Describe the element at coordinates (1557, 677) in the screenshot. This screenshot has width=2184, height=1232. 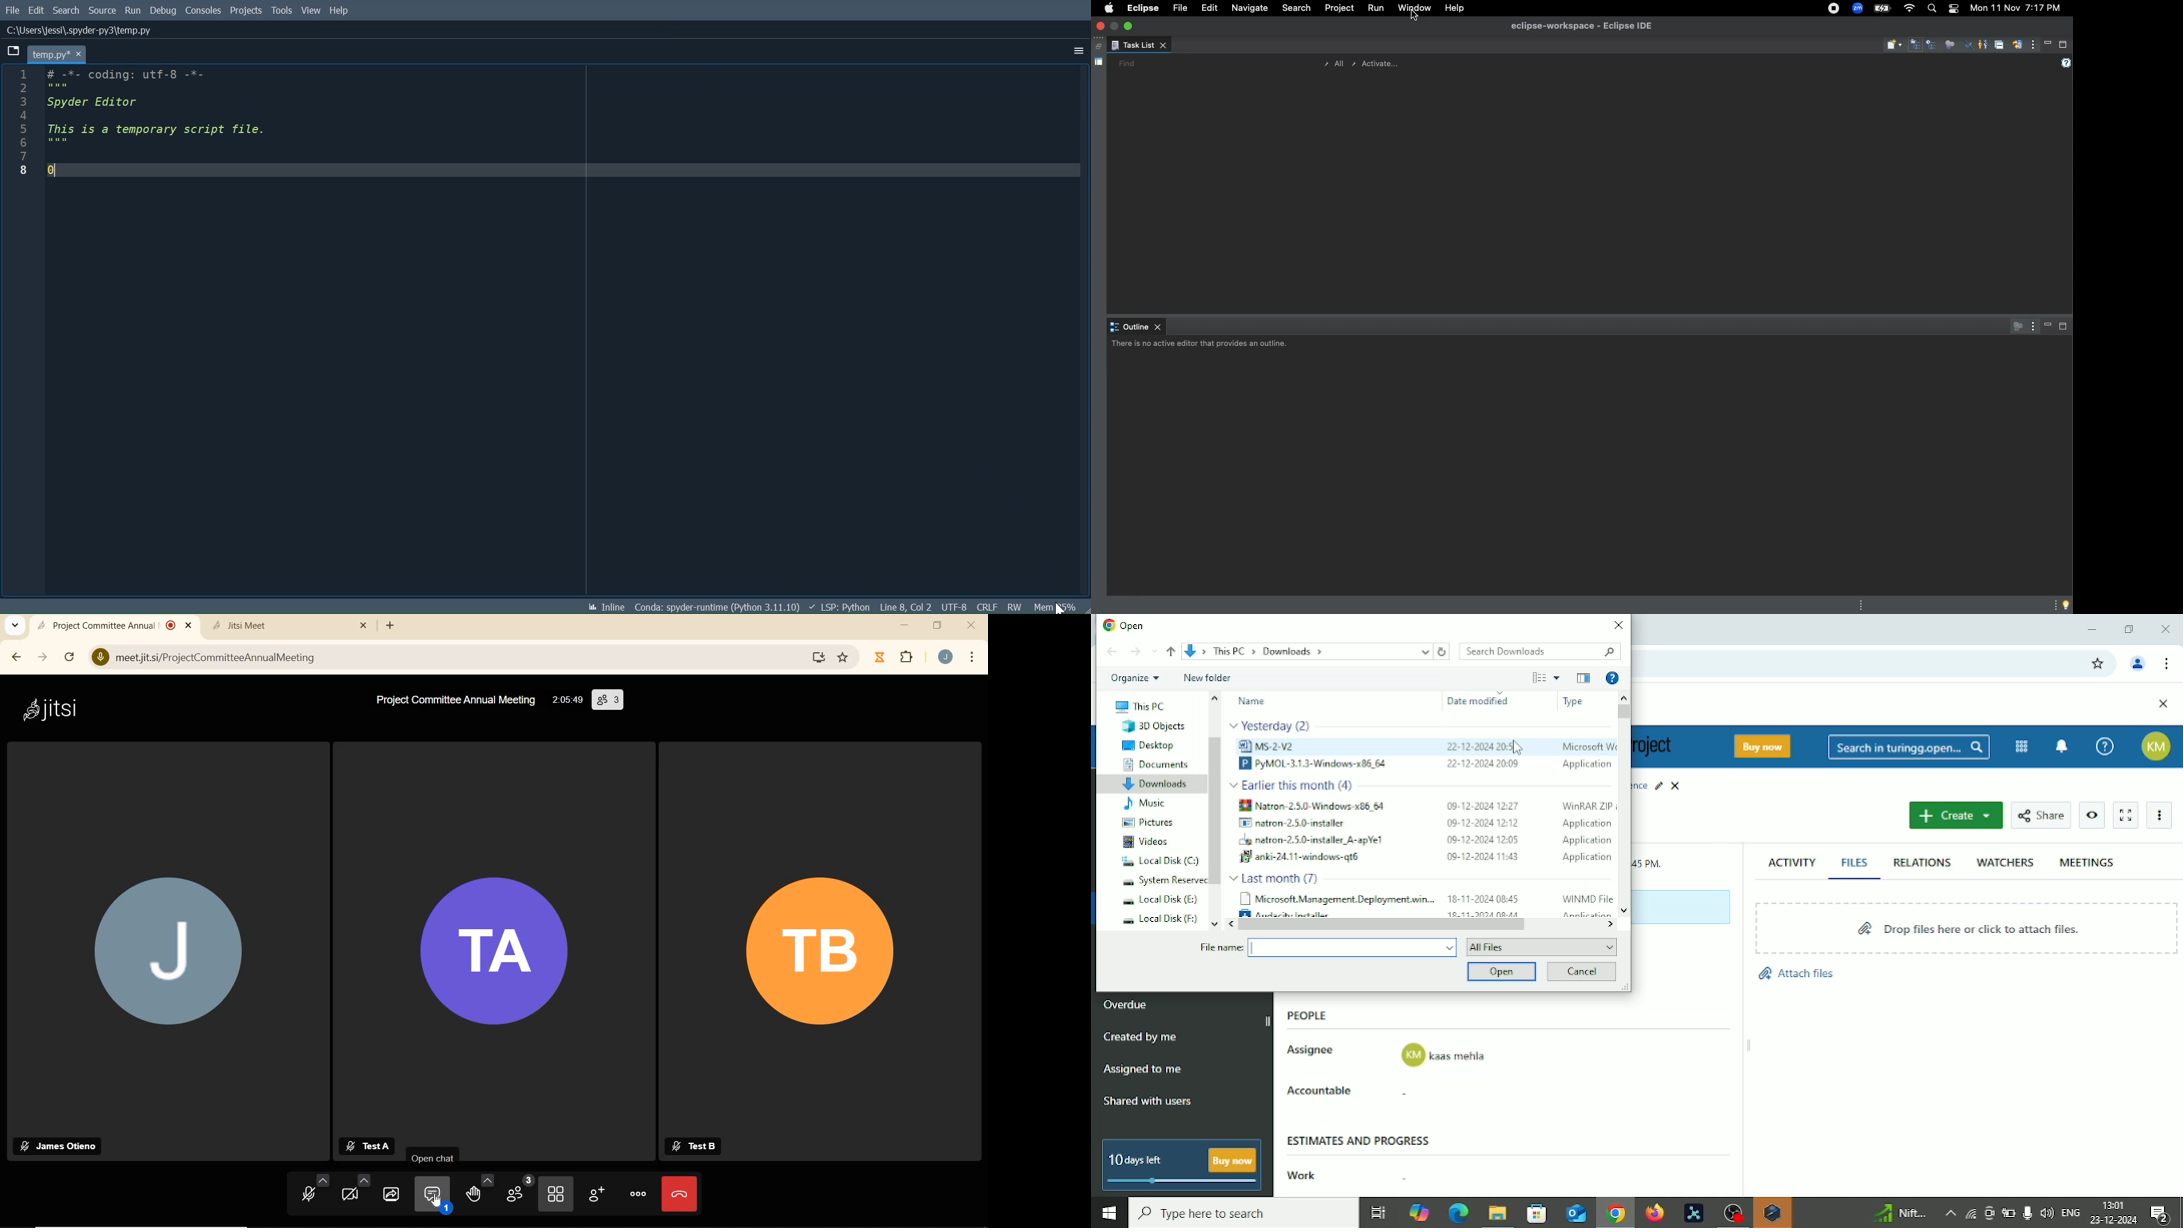
I see `More options` at that location.